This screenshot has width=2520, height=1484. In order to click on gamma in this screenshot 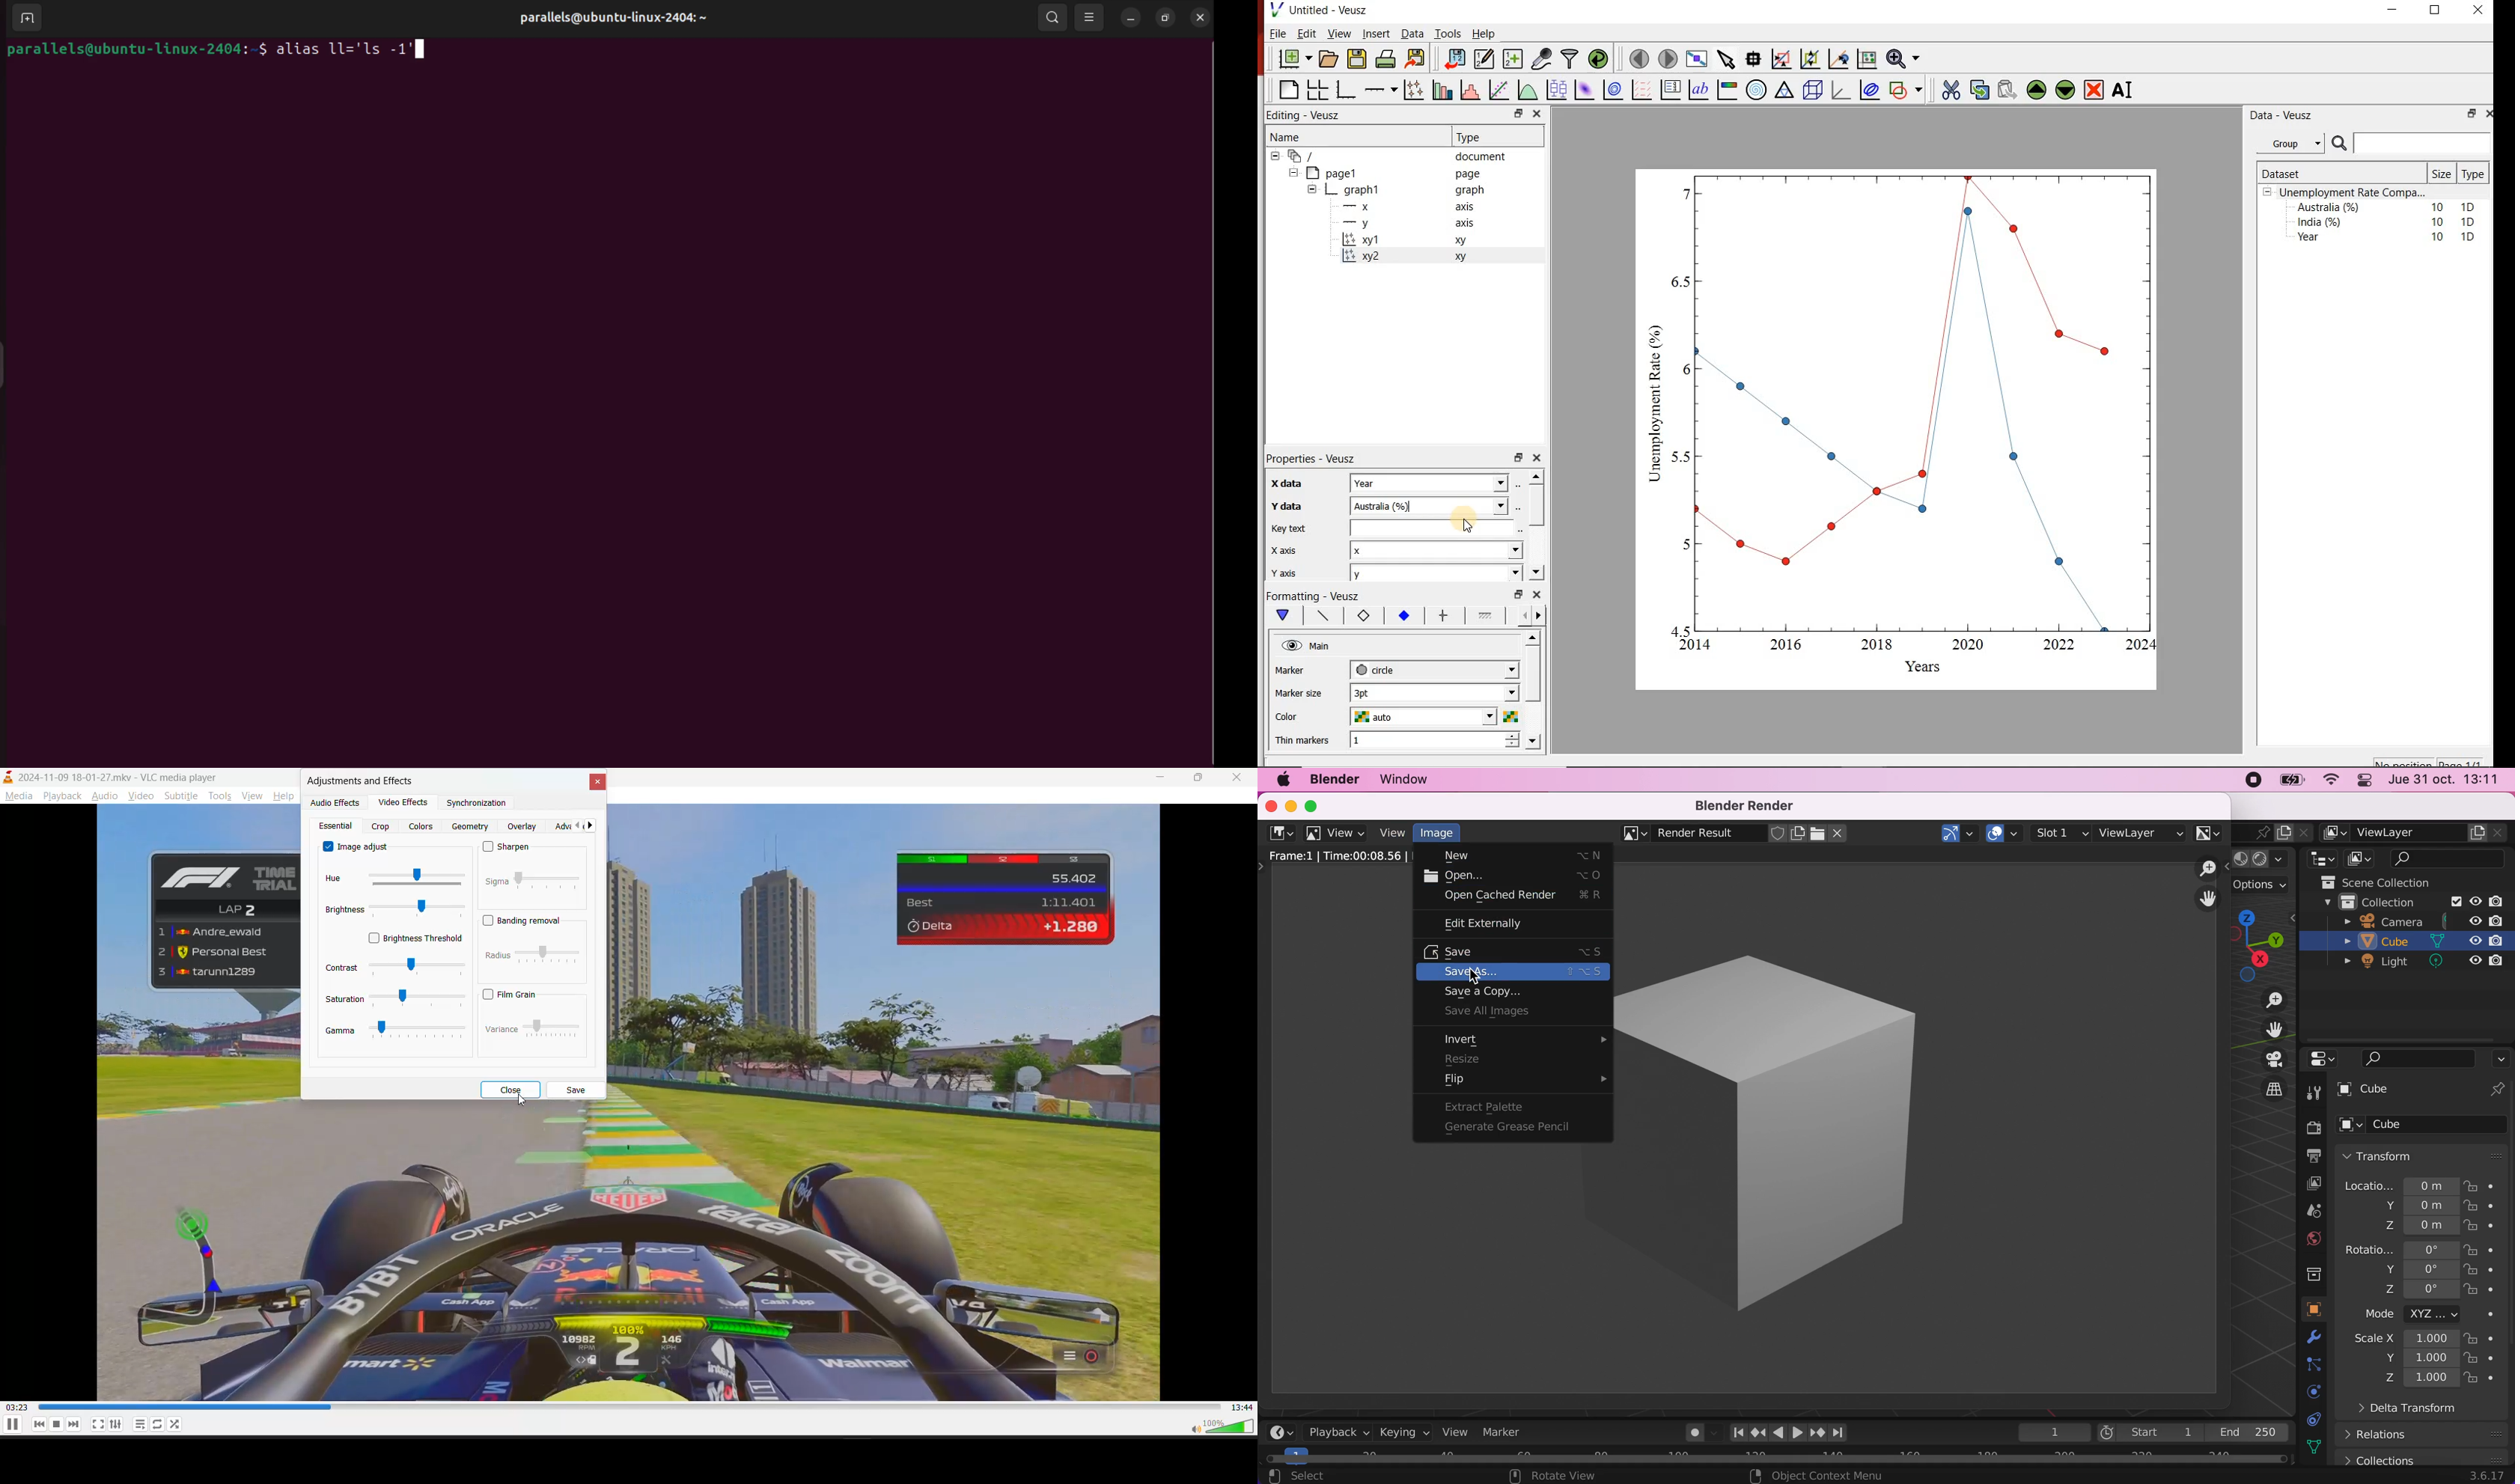, I will do `click(340, 1031)`.